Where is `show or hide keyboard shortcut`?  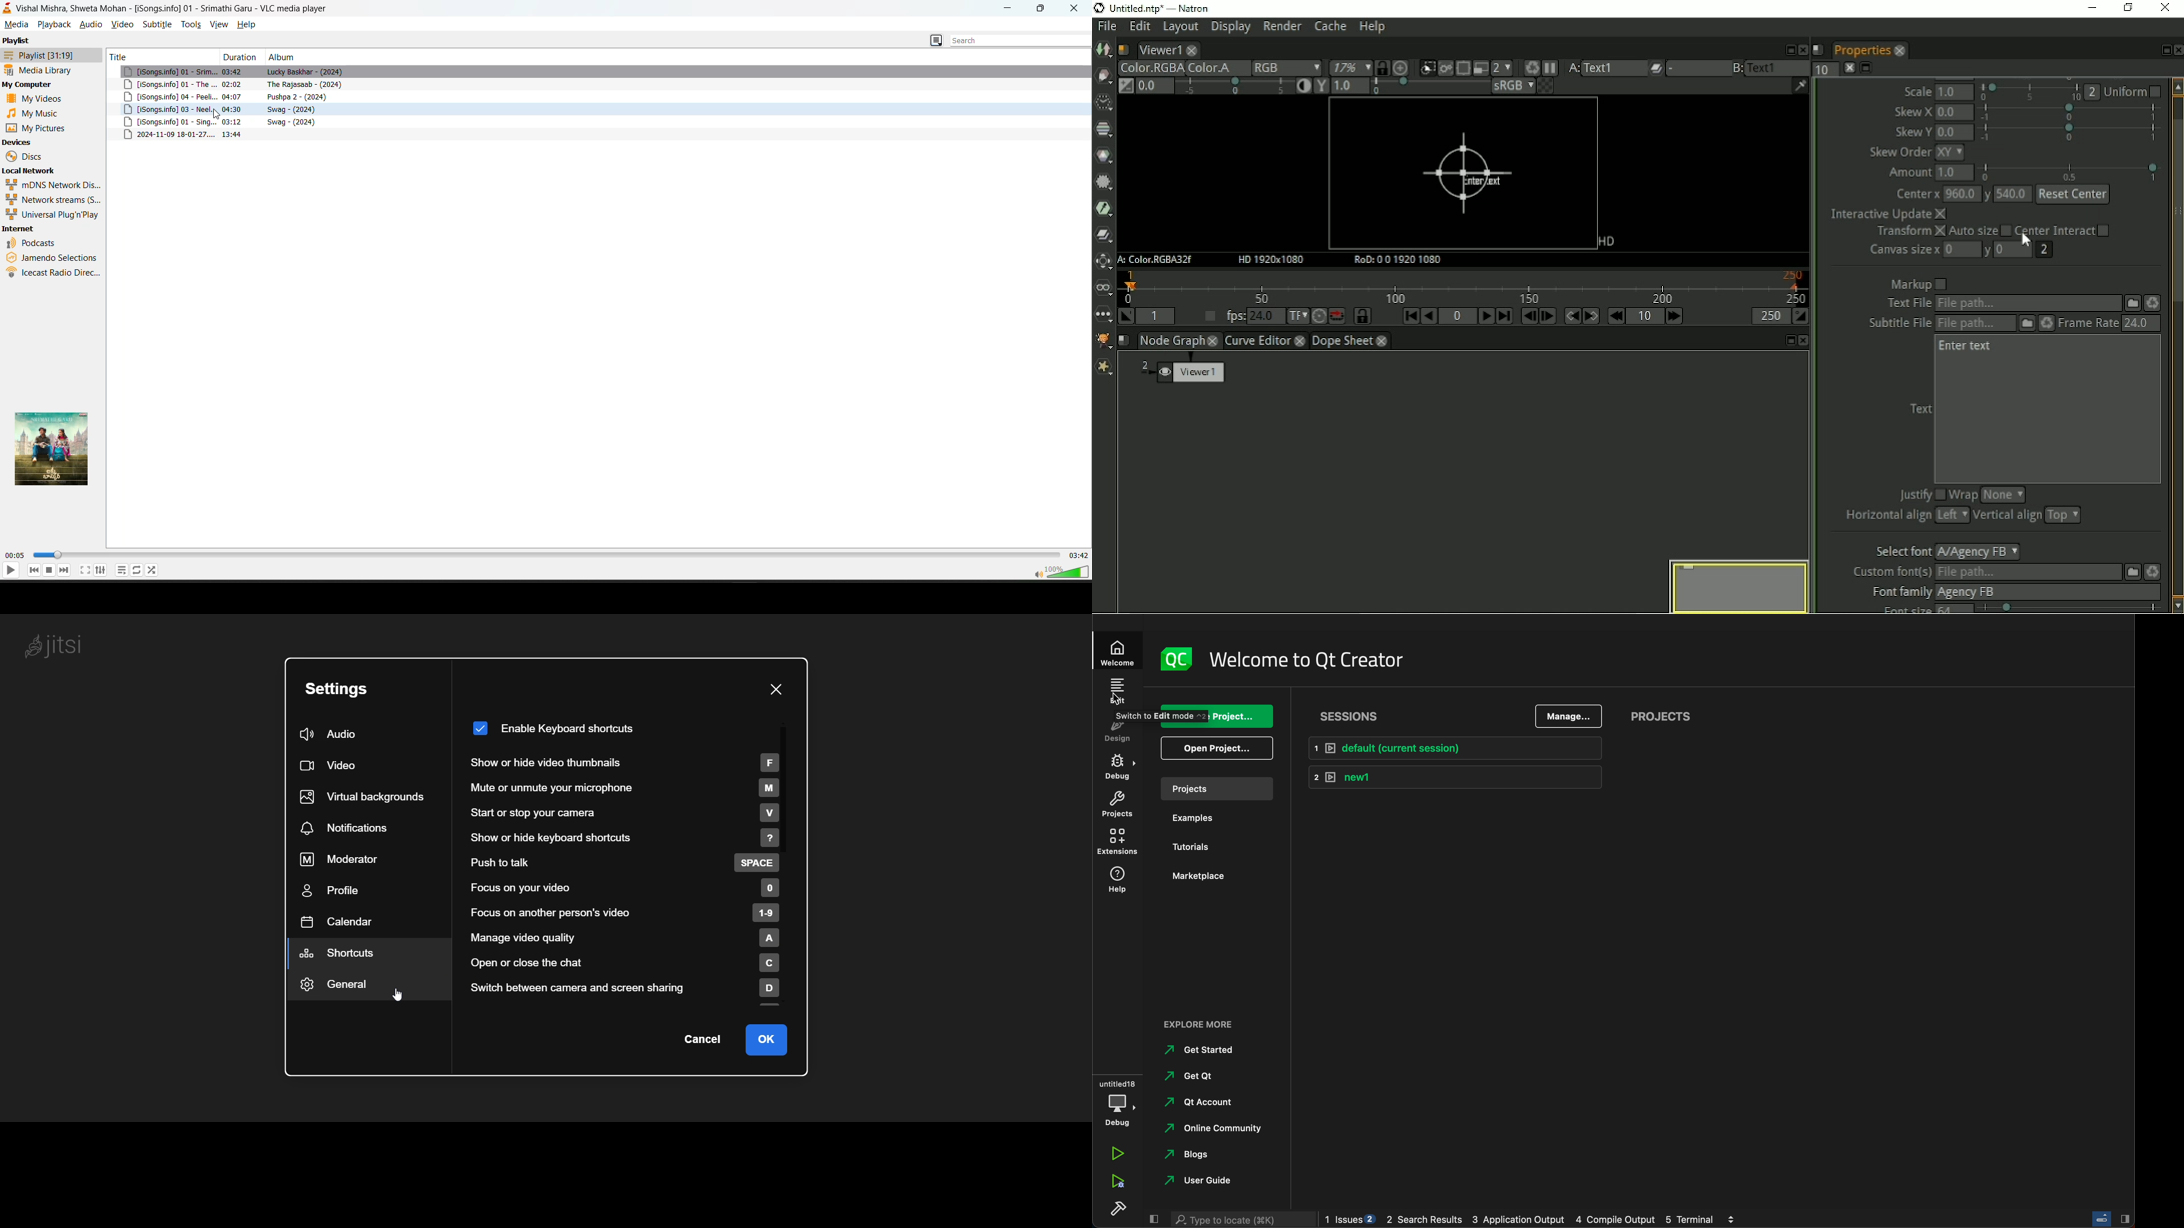
show or hide keyboard shortcut is located at coordinates (627, 839).